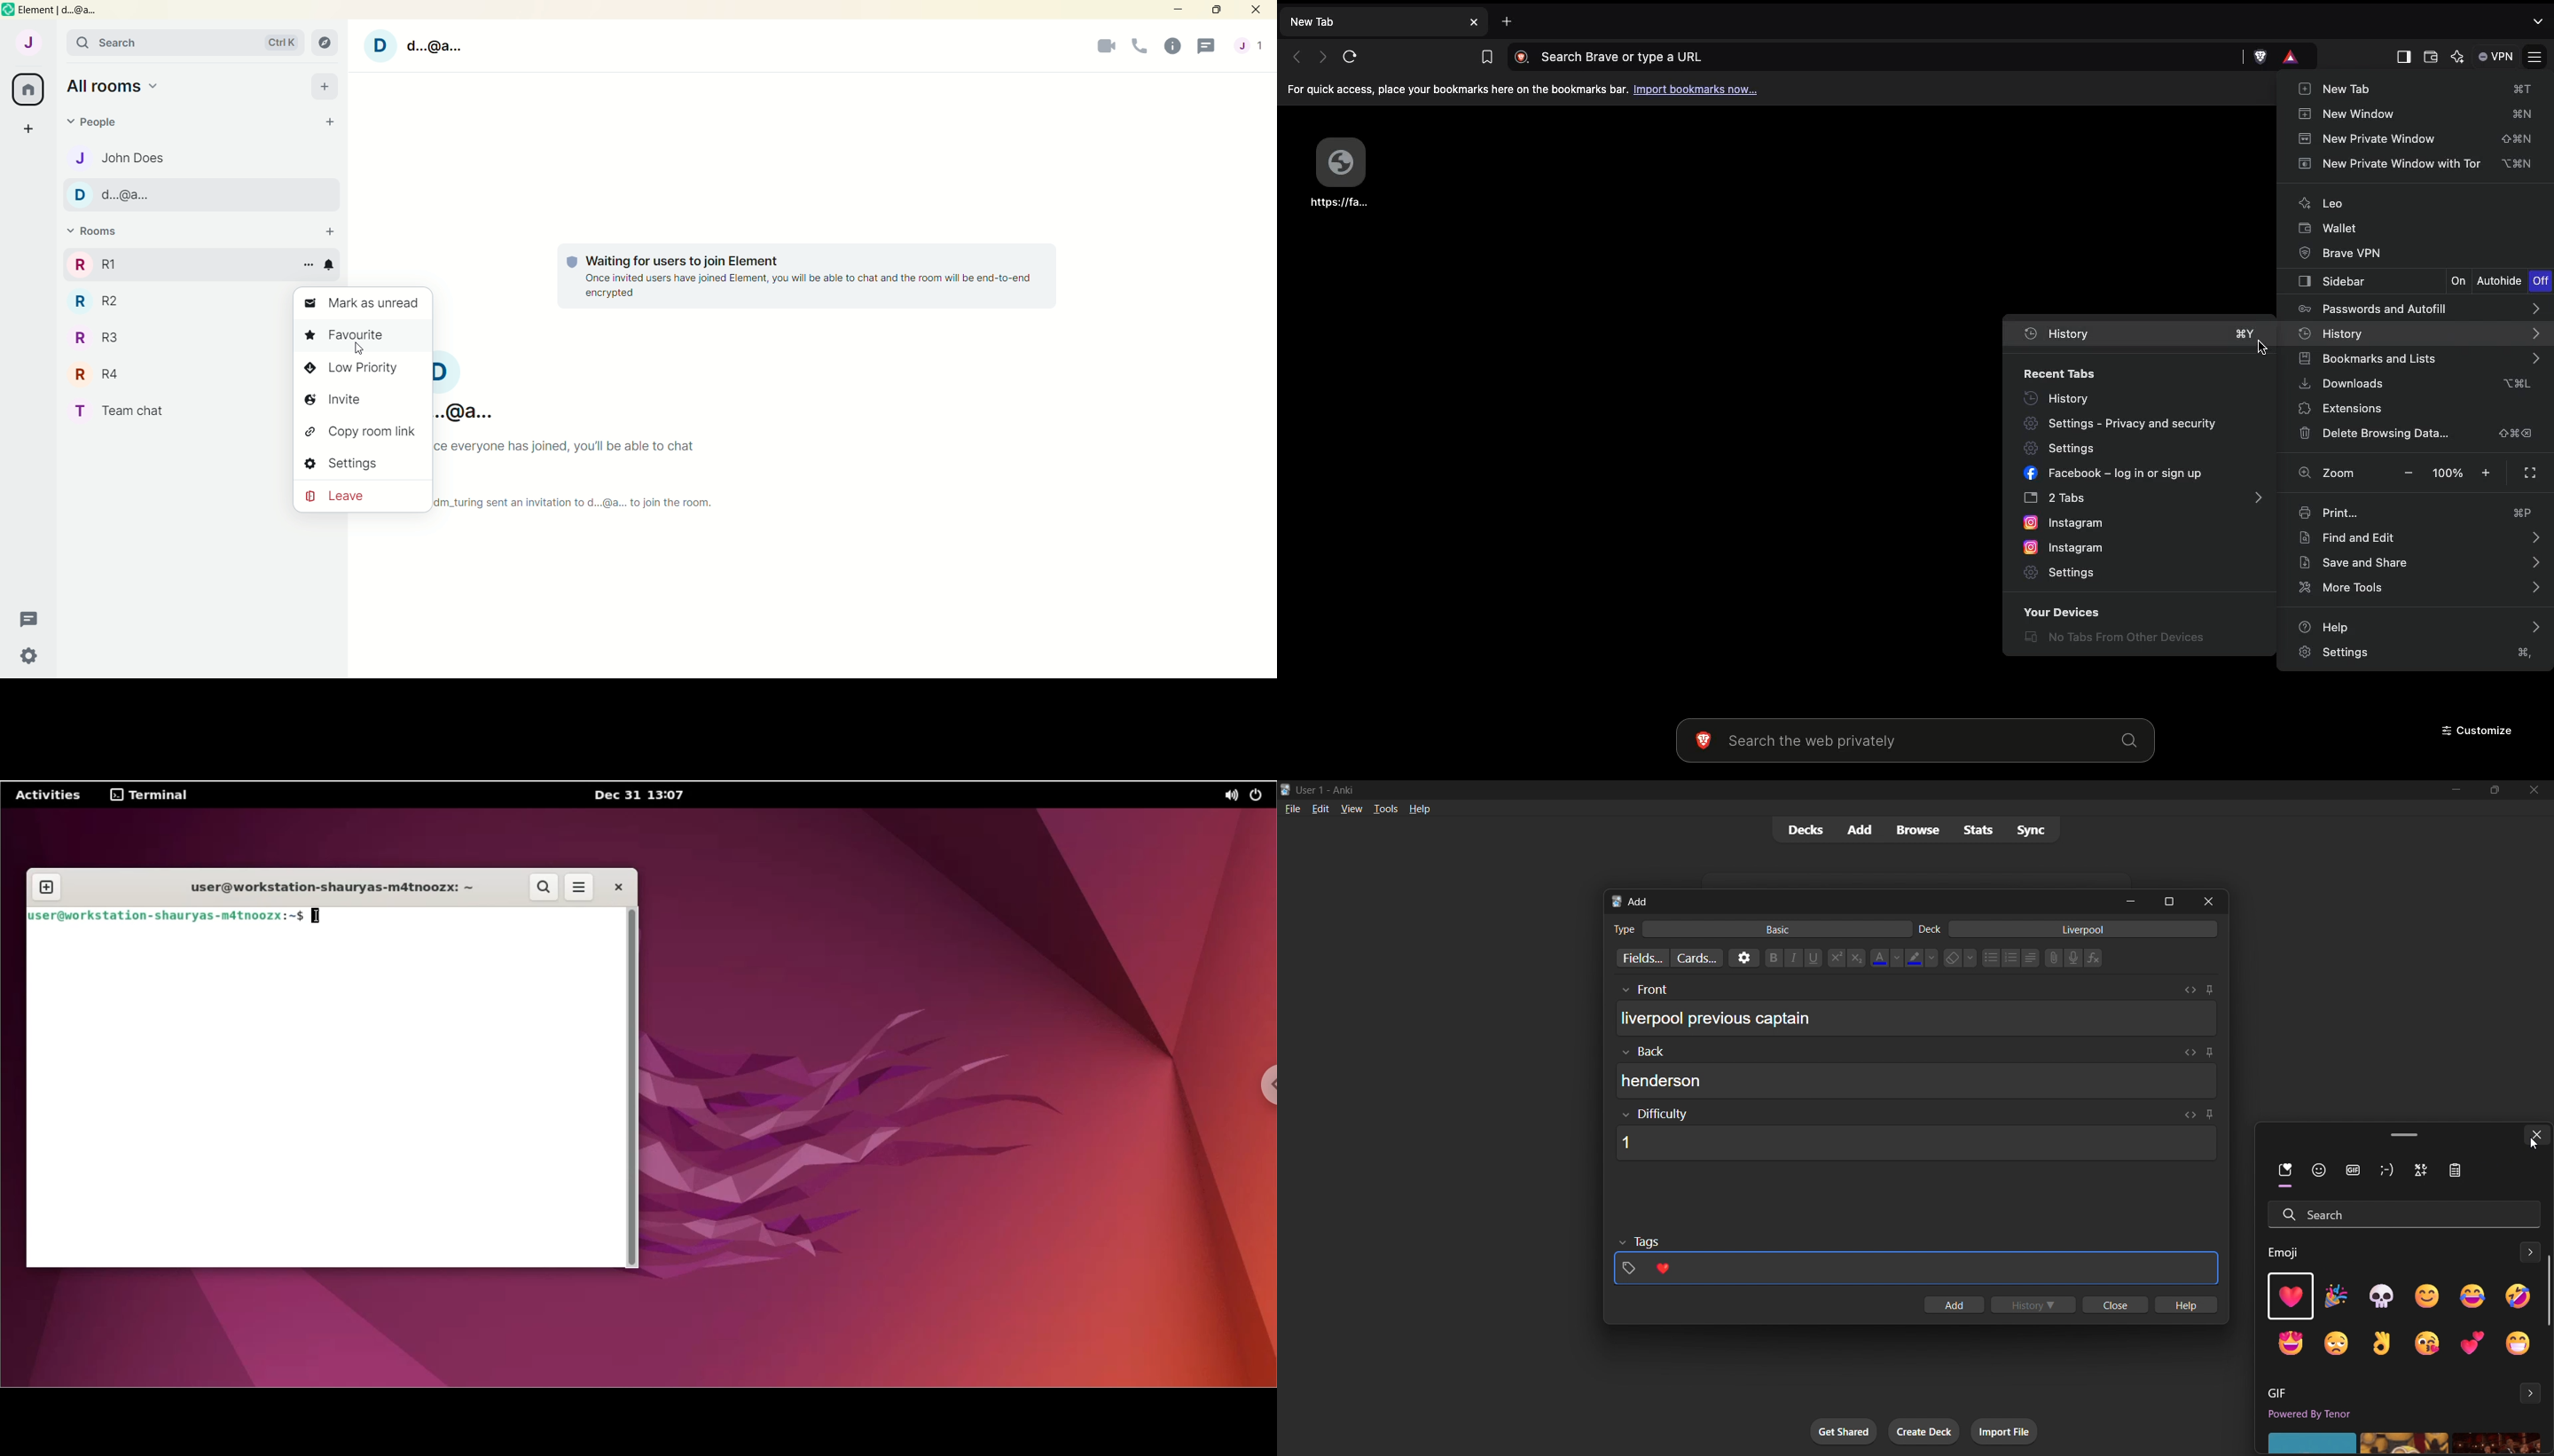  What do you see at coordinates (2401, 57) in the screenshot?
I see `Sidebar` at bounding box center [2401, 57].